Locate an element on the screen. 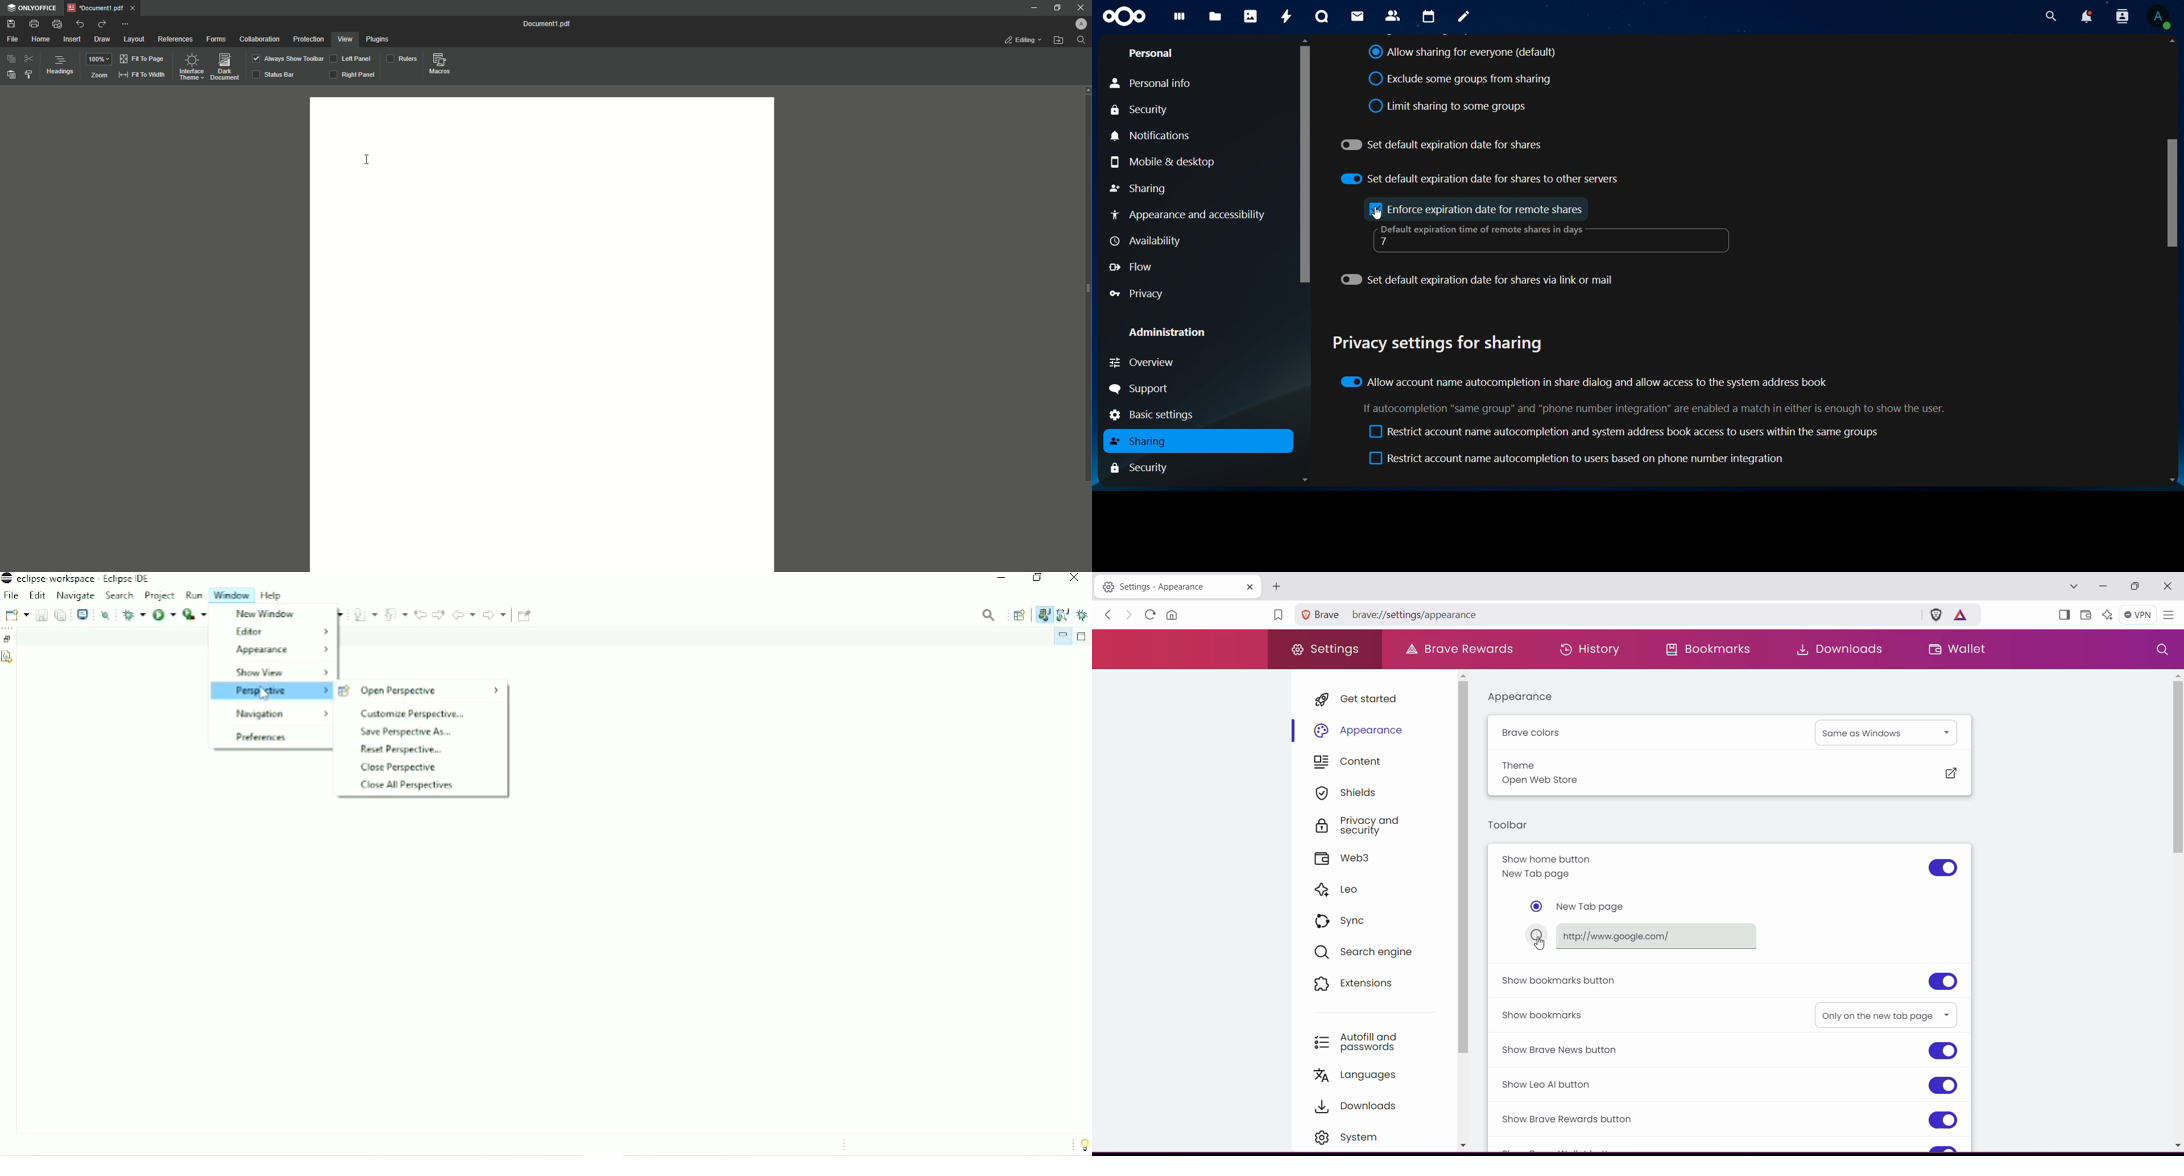 This screenshot has height=1176, width=2184. exclude some groups from sharing is located at coordinates (1465, 78).